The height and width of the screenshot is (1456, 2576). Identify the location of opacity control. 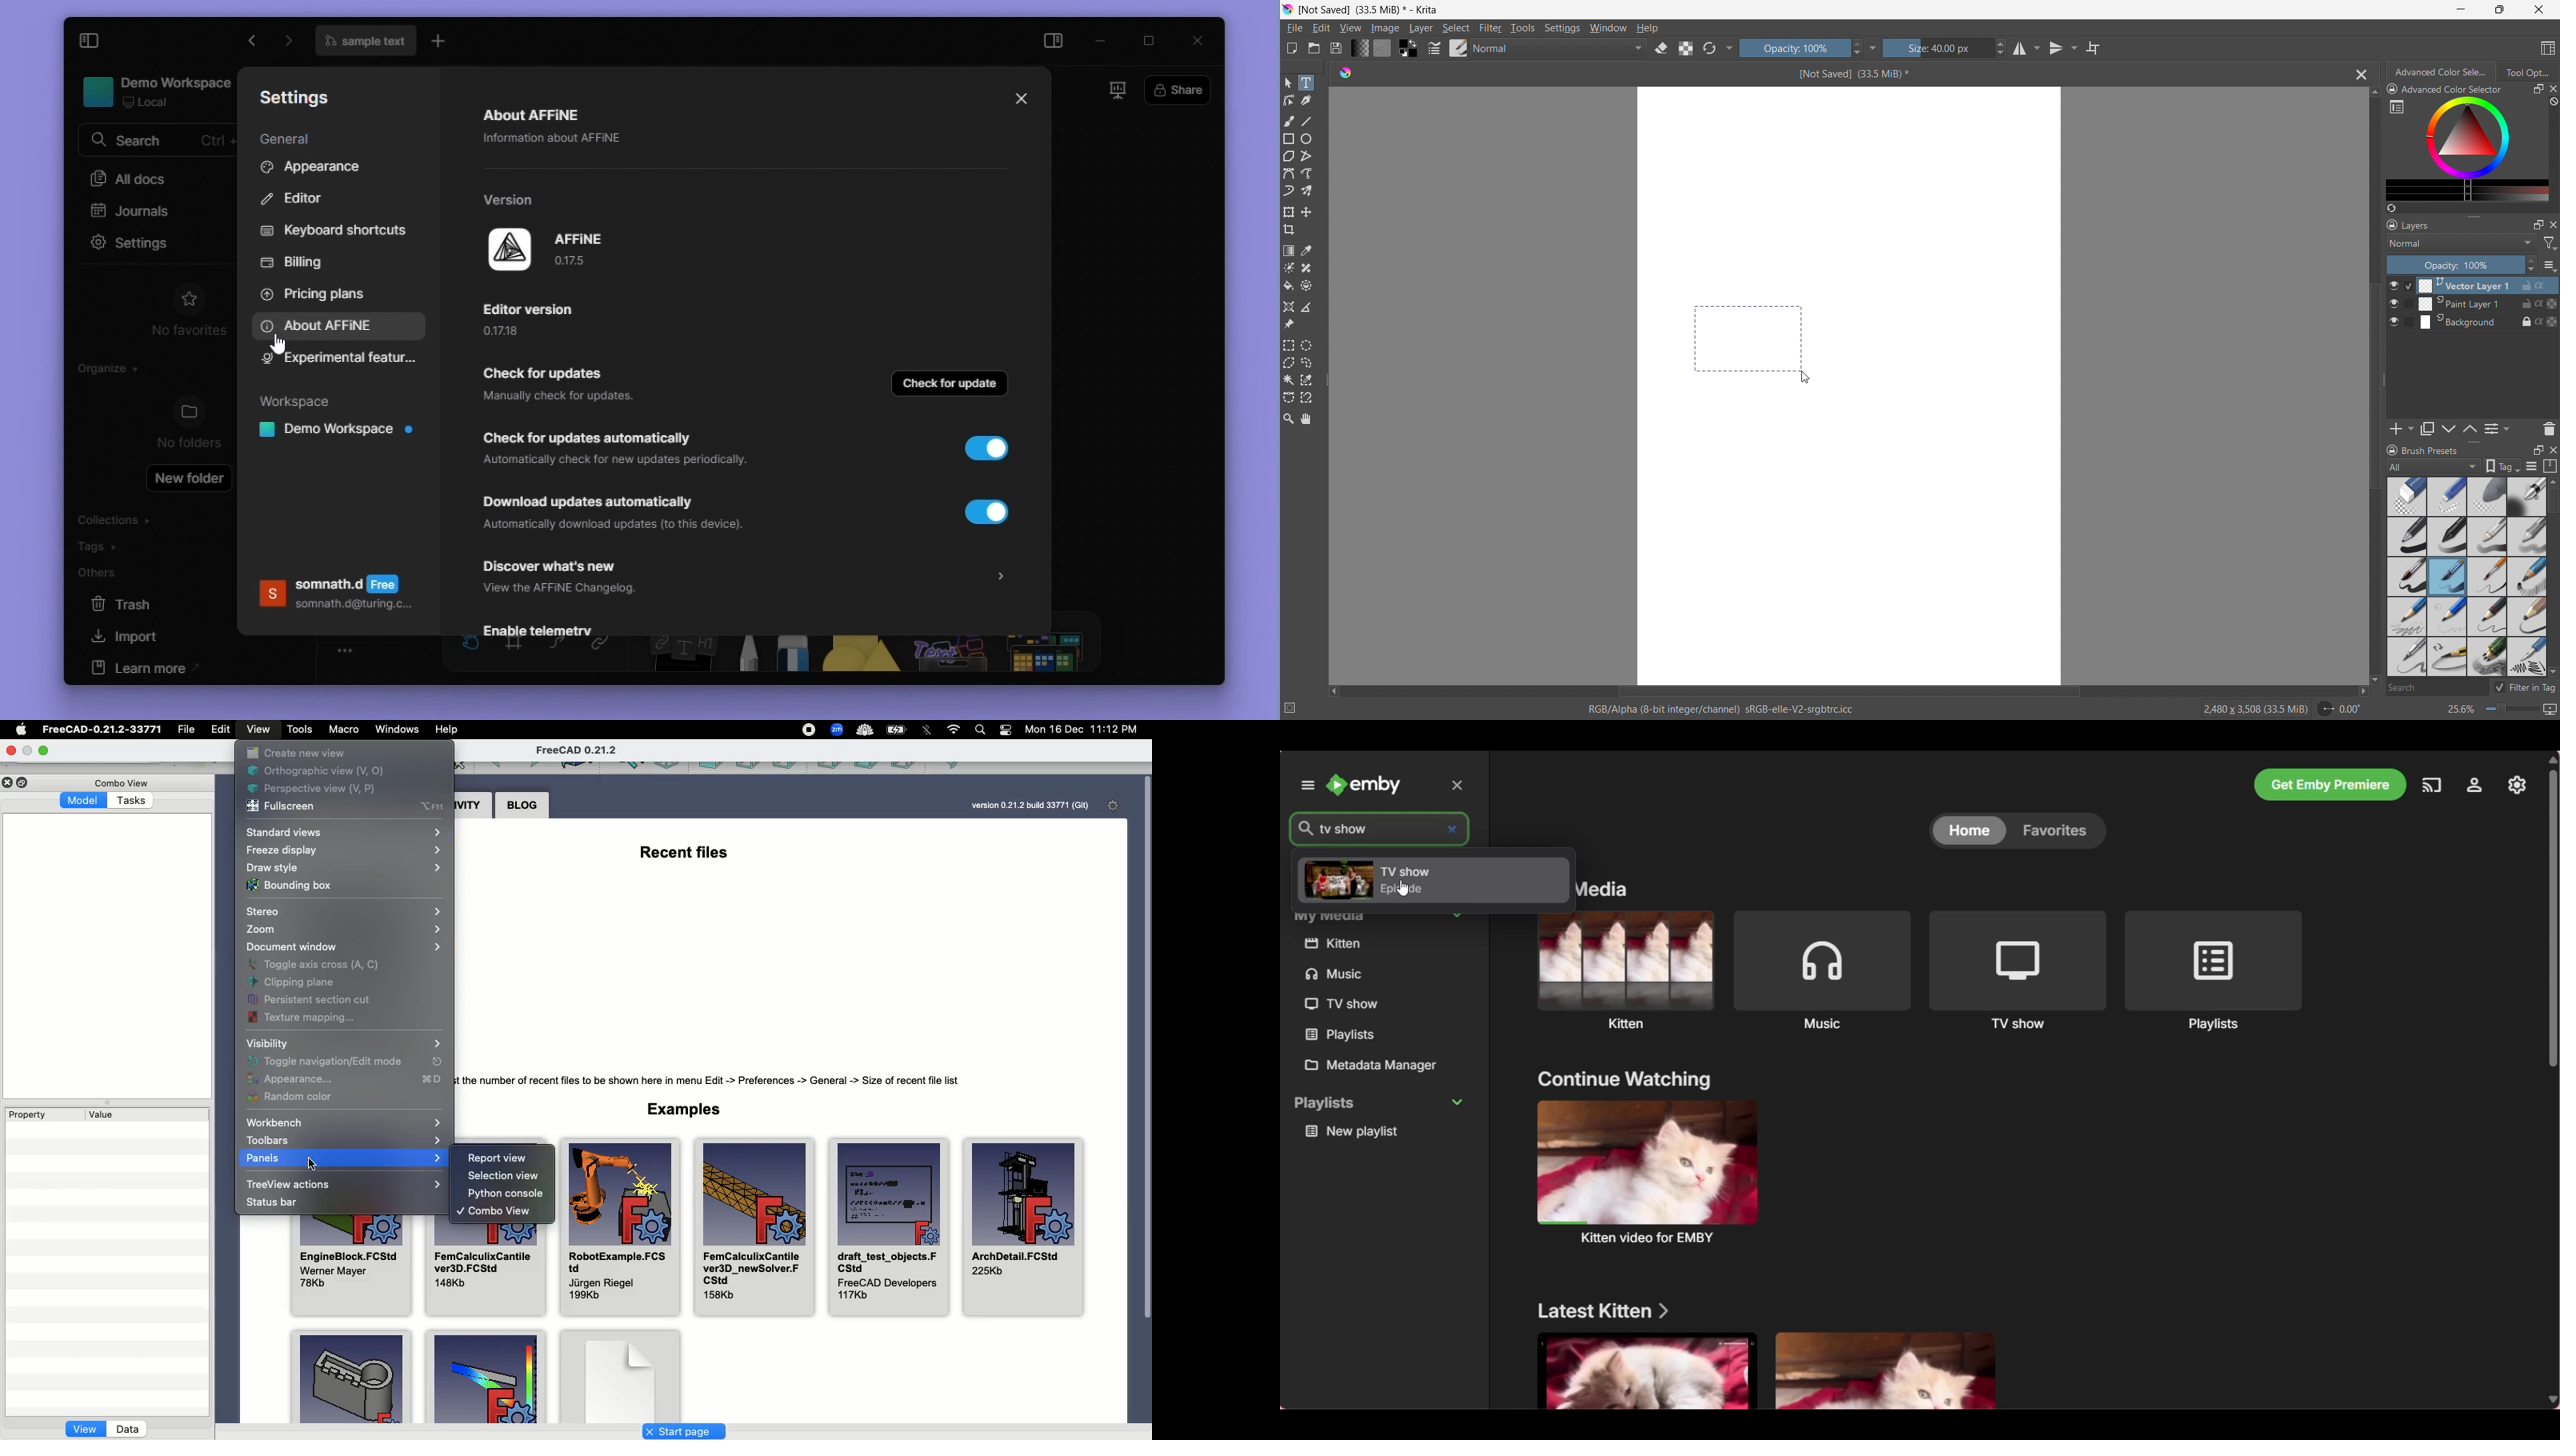
(2461, 265).